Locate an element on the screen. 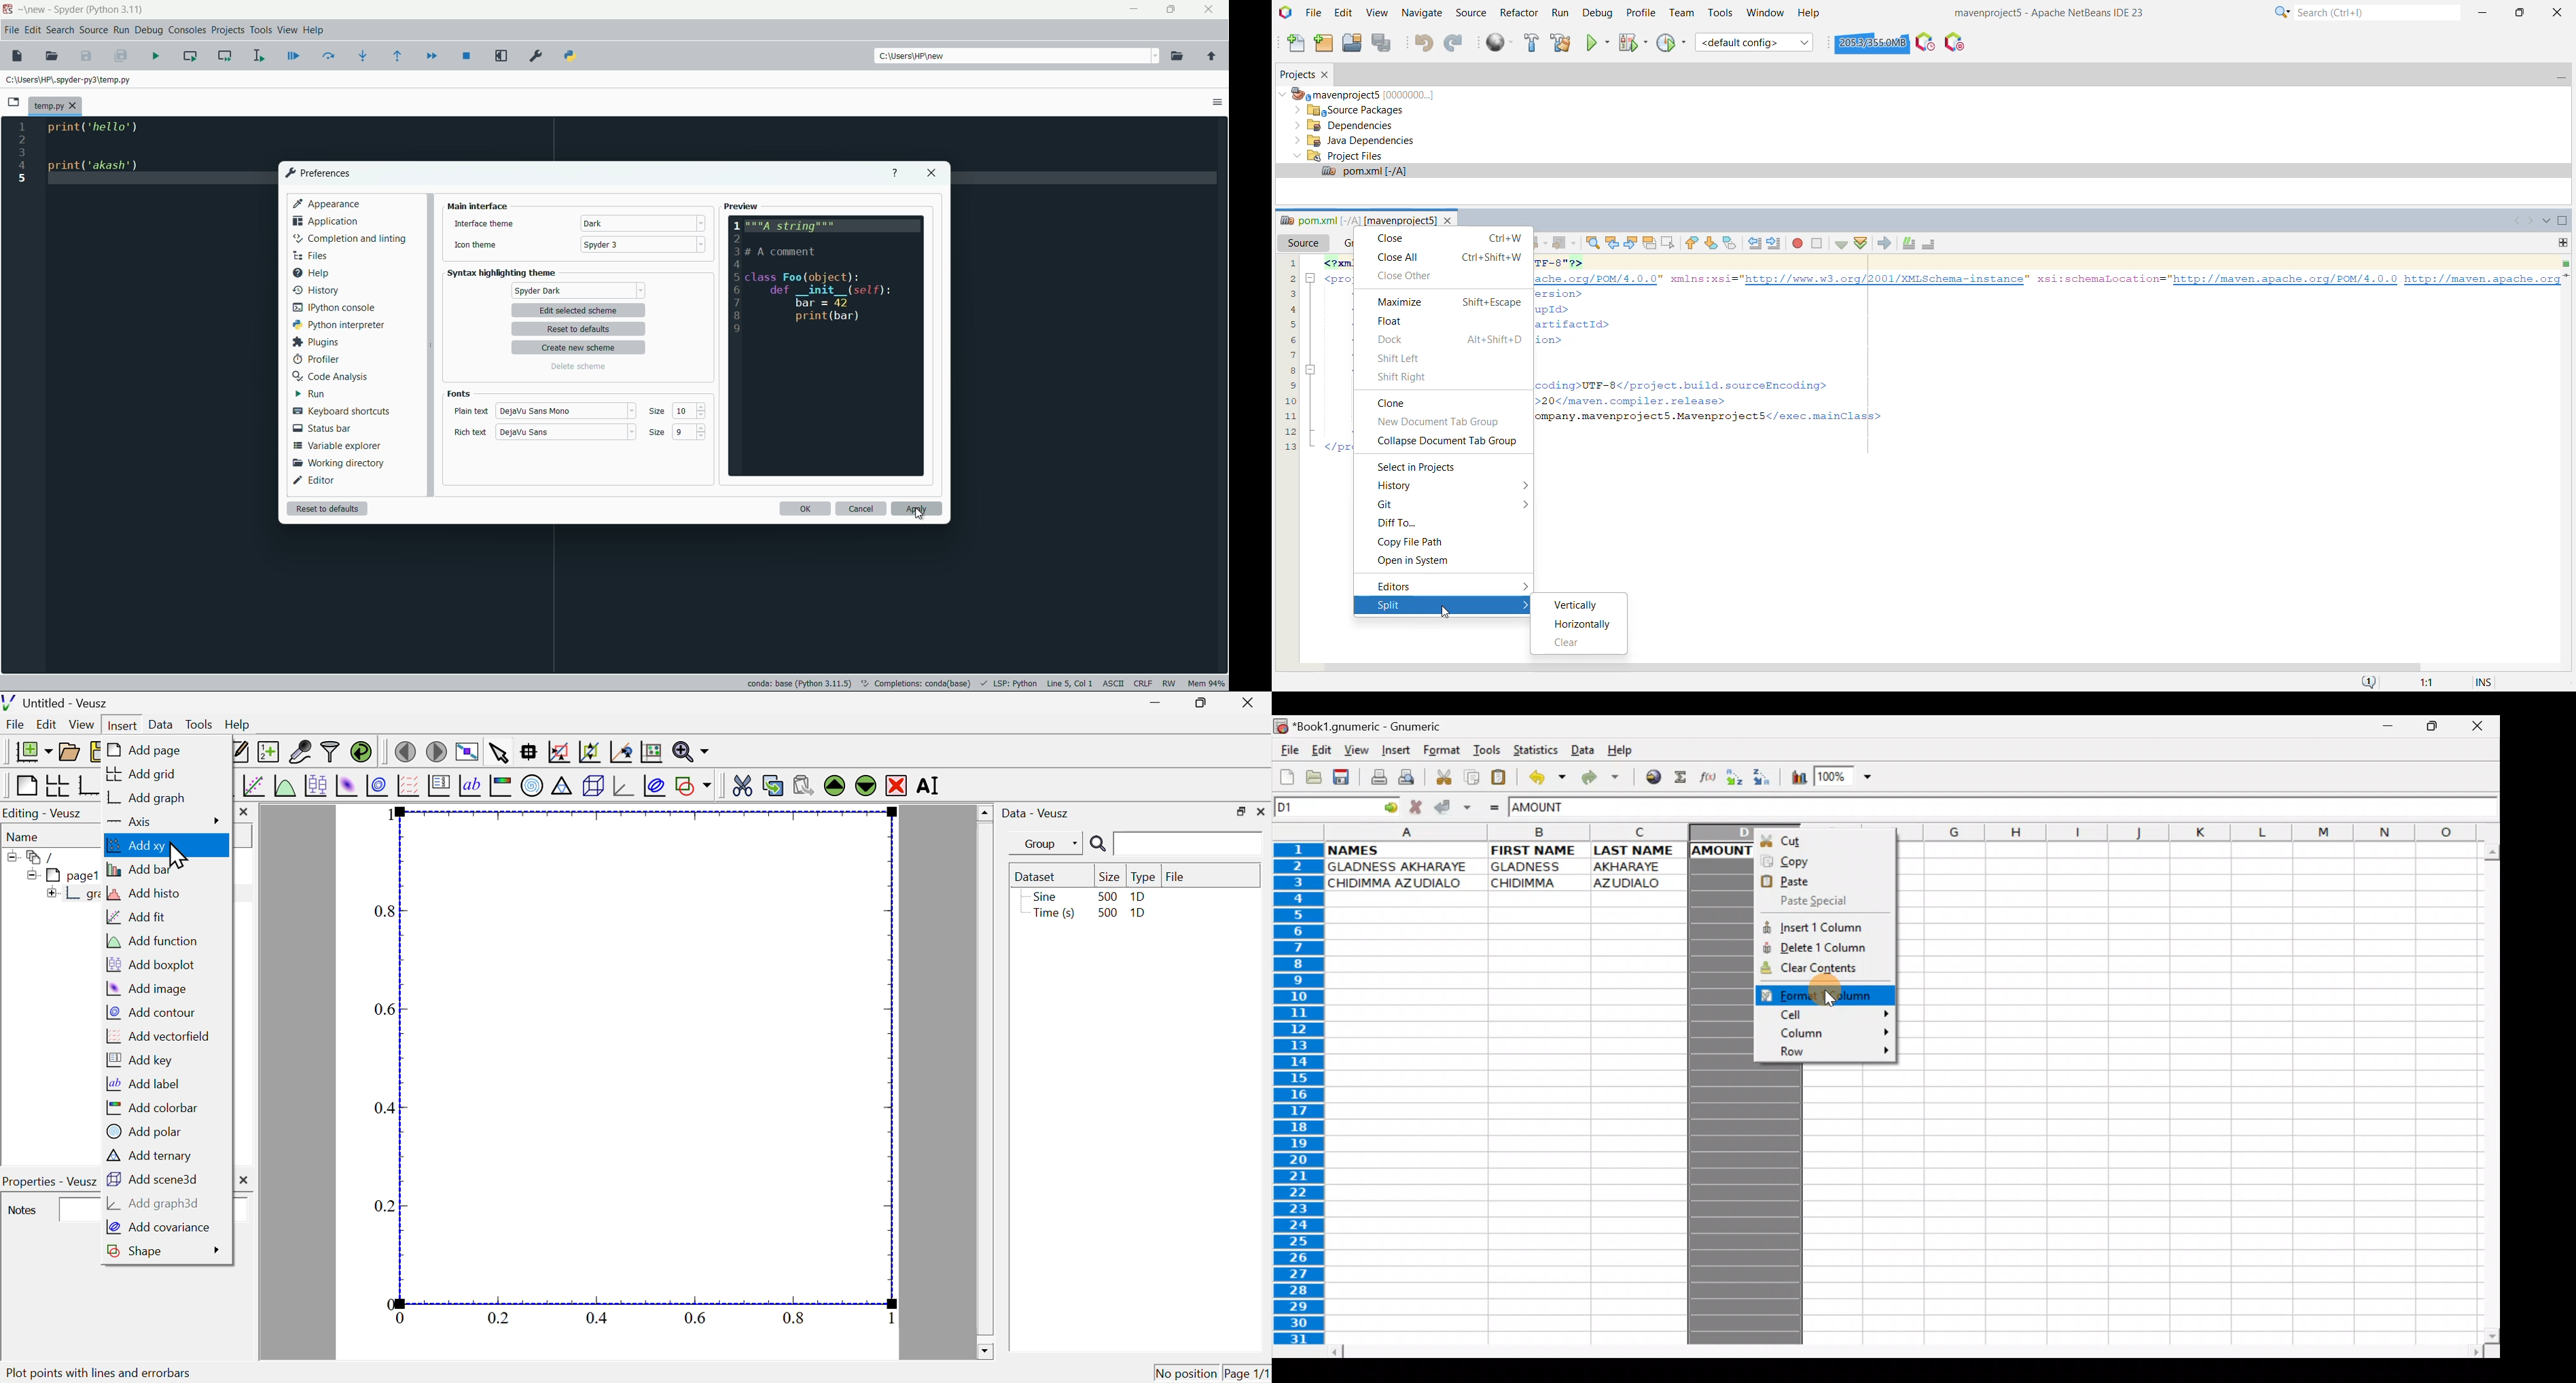 Image resolution: width=2576 pixels, height=1400 pixels. tools is located at coordinates (200, 723).